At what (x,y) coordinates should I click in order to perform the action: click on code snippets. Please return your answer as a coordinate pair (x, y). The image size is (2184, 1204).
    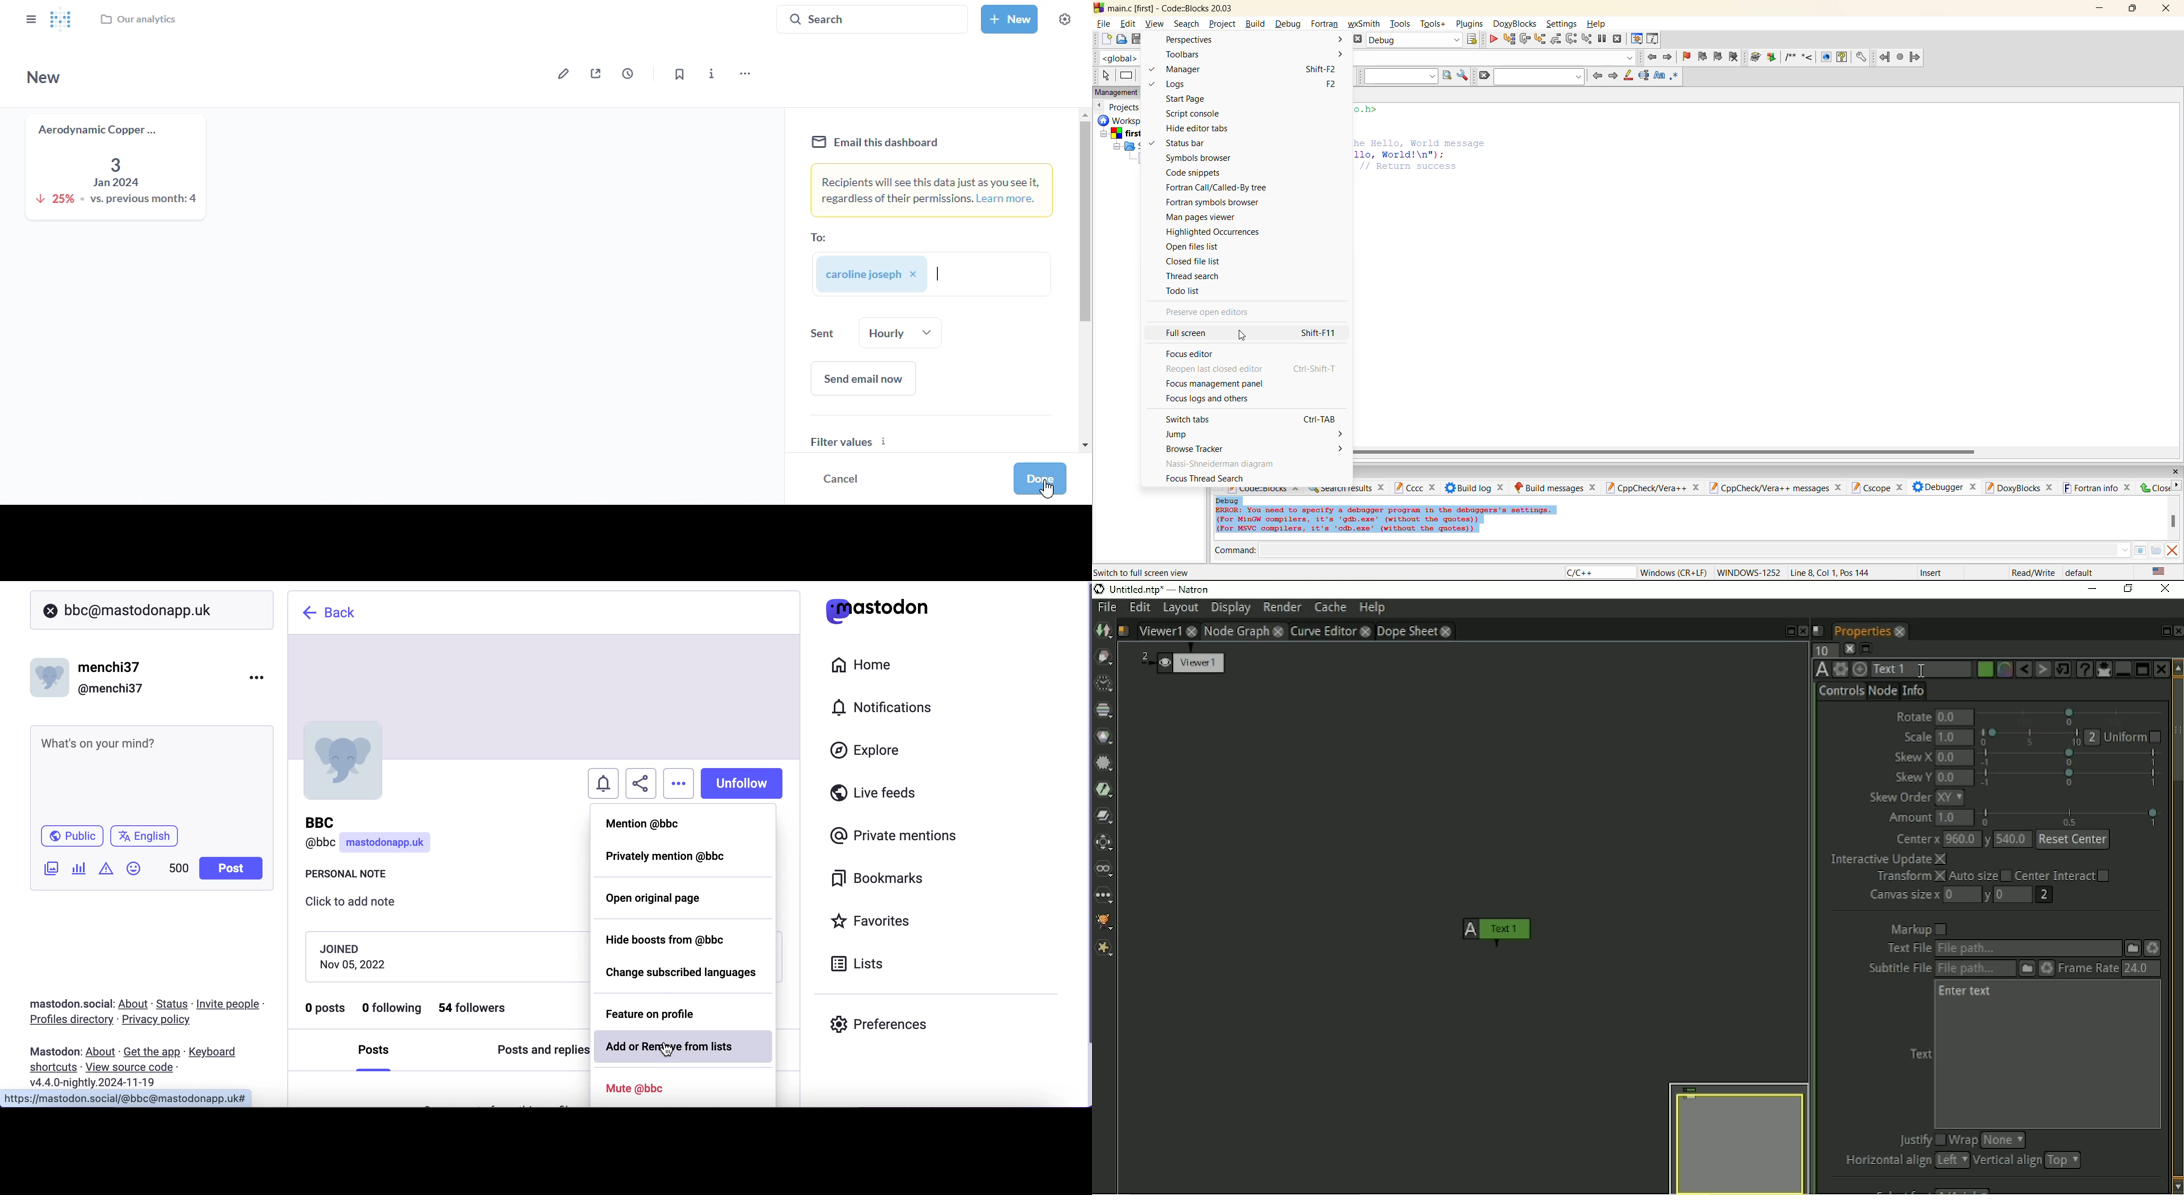
    Looking at the image, I should click on (1196, 173).